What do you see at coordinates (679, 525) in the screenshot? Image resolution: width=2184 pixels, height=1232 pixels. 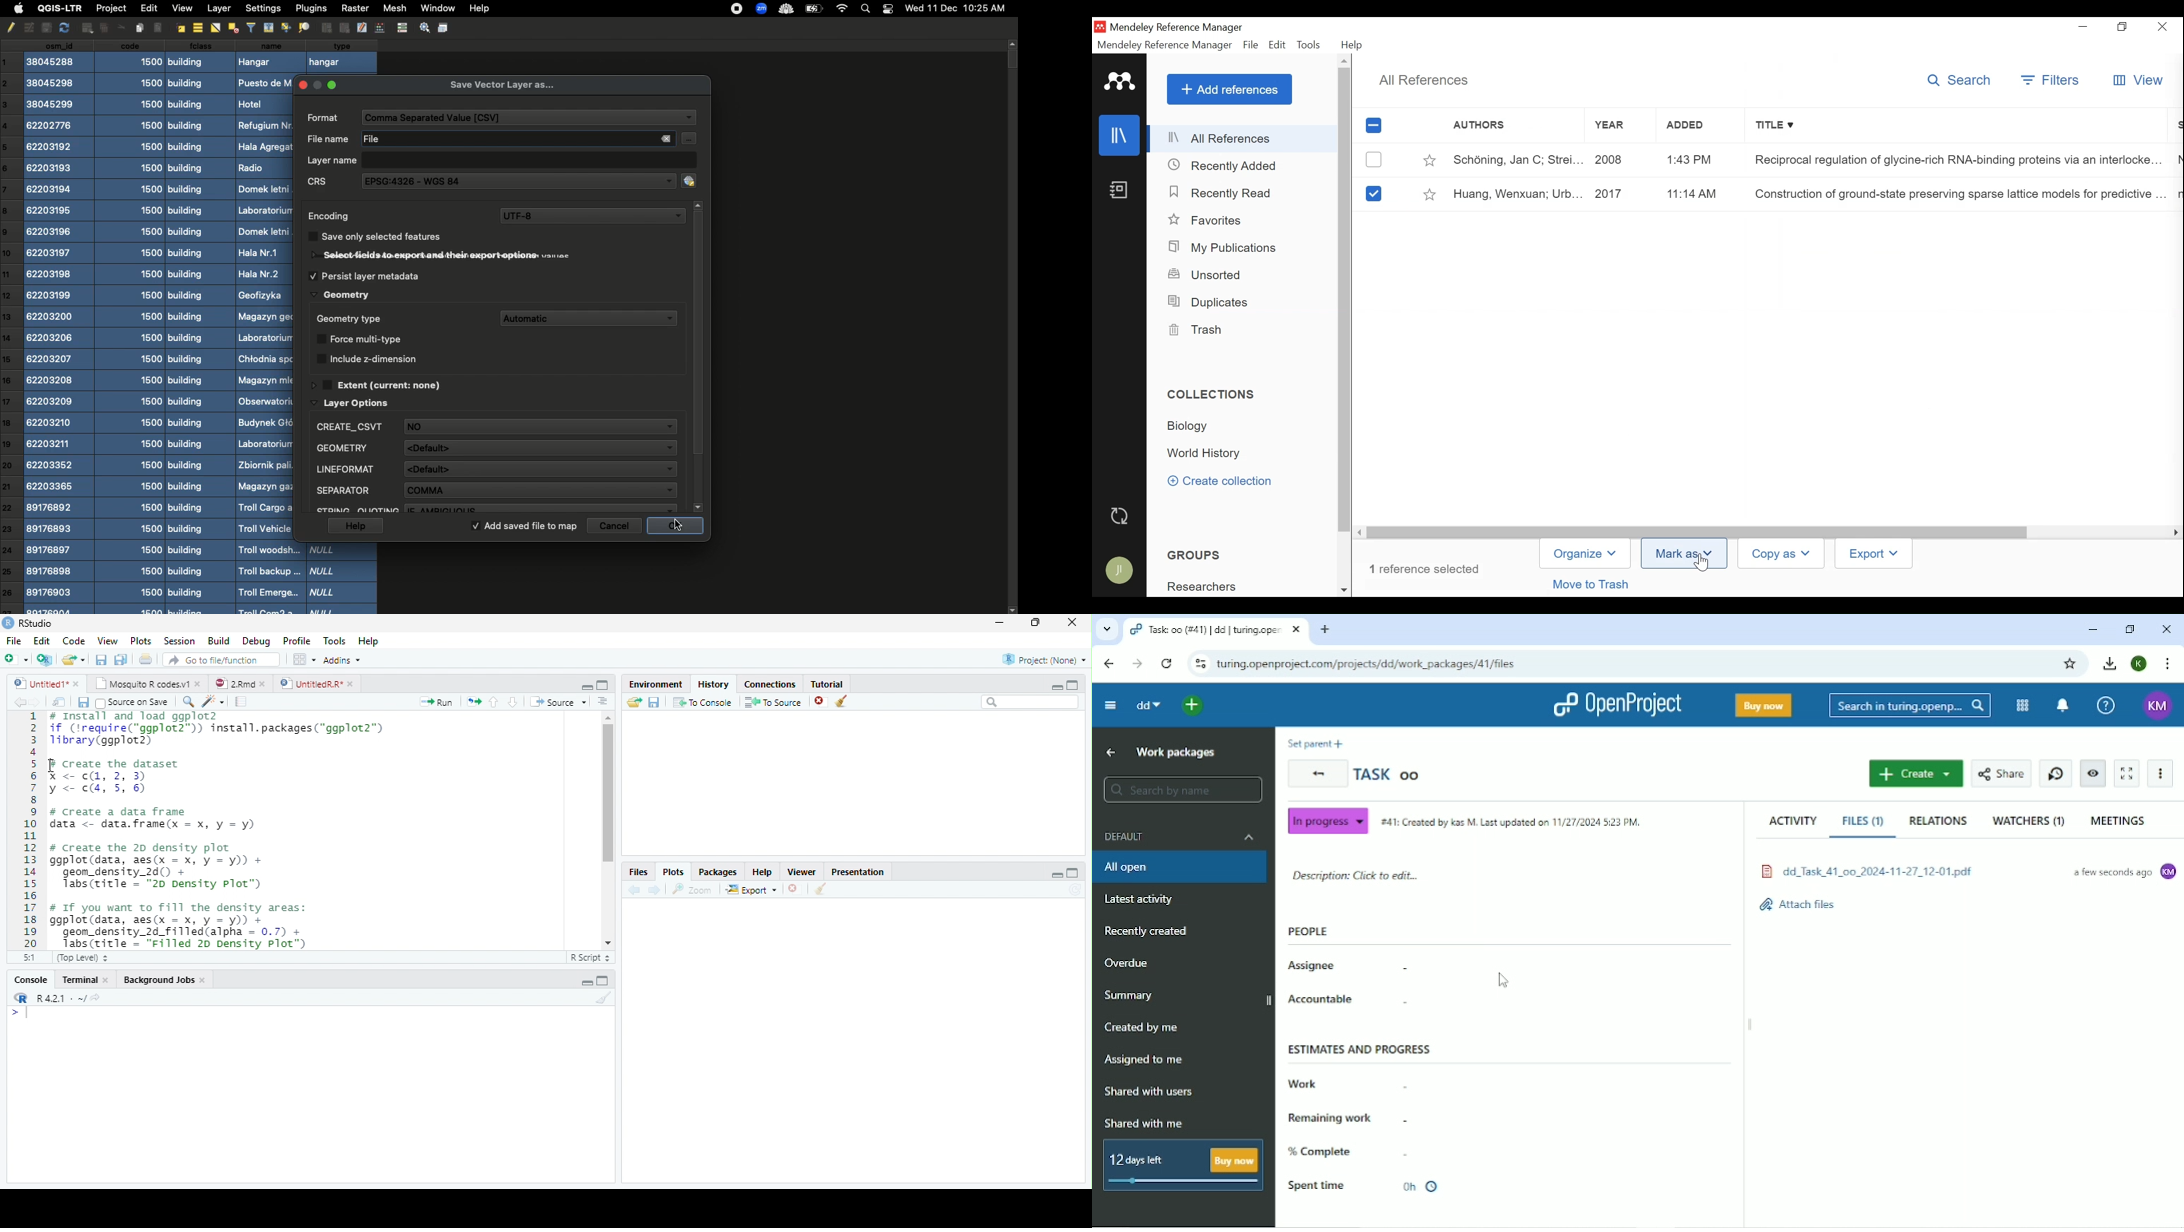 I see `Click` at bounding box center [679, 525].